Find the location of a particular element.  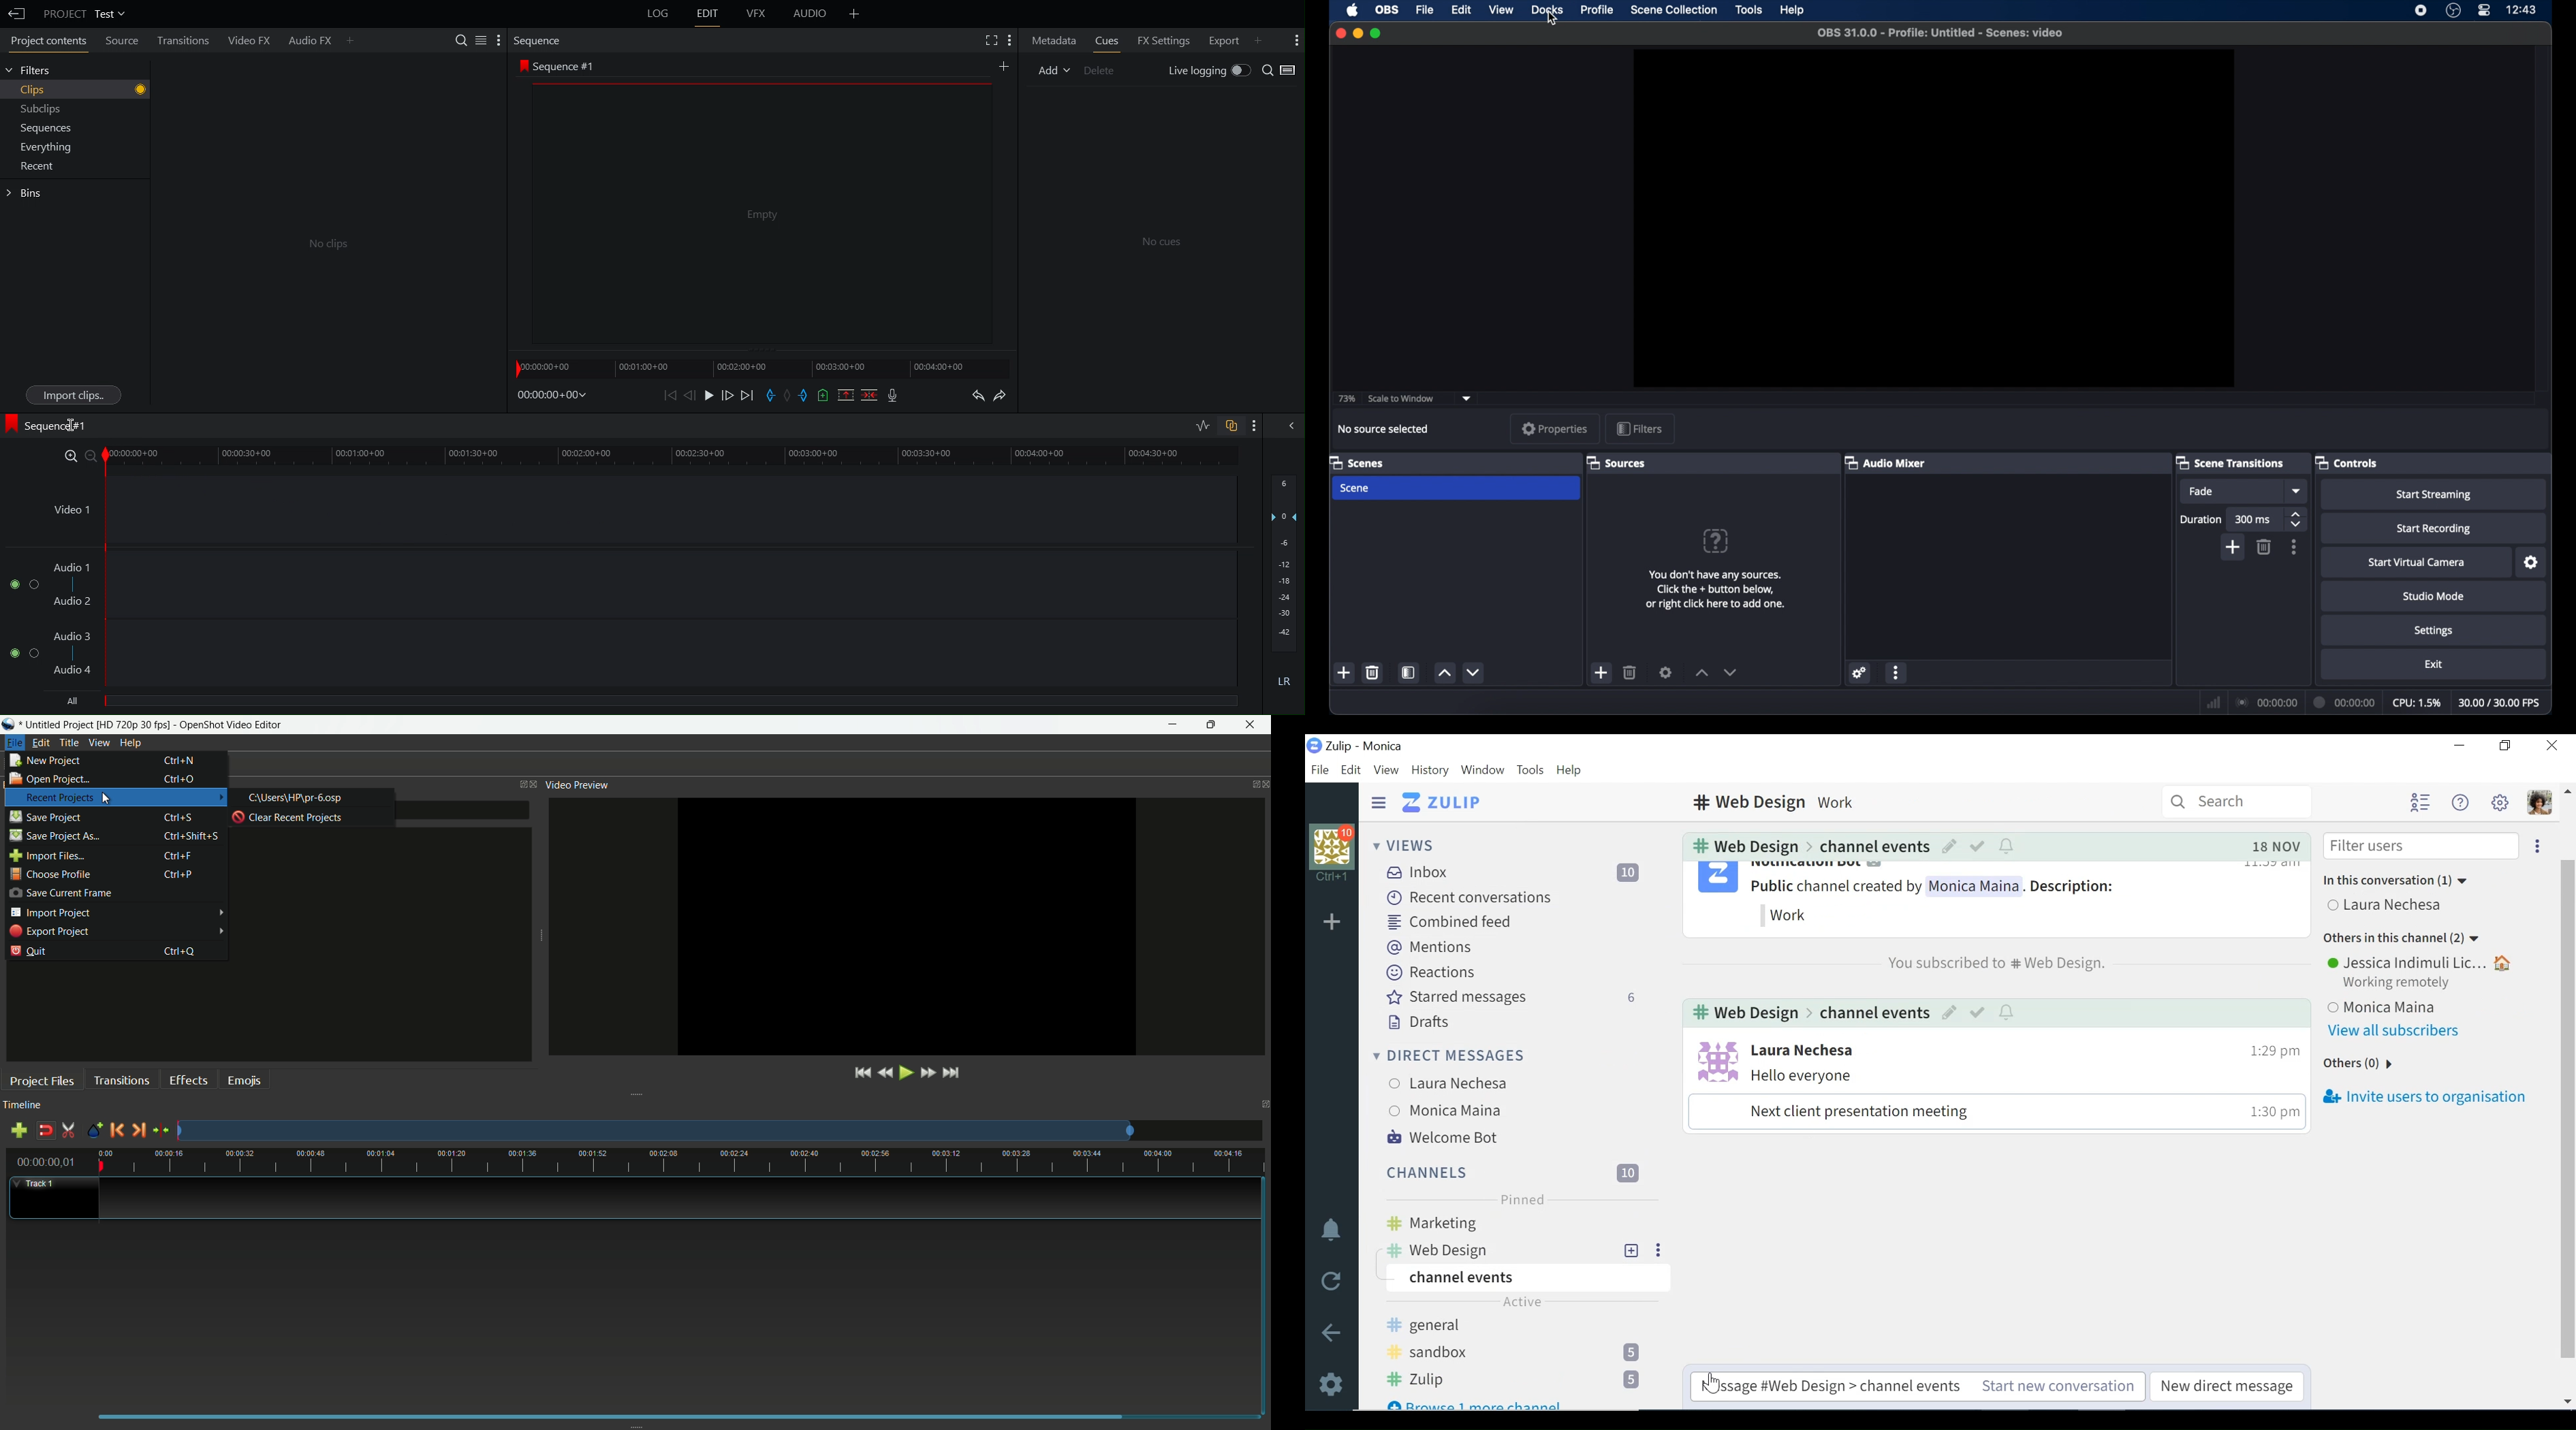

Move Forward is located at coordinates (729, 395).